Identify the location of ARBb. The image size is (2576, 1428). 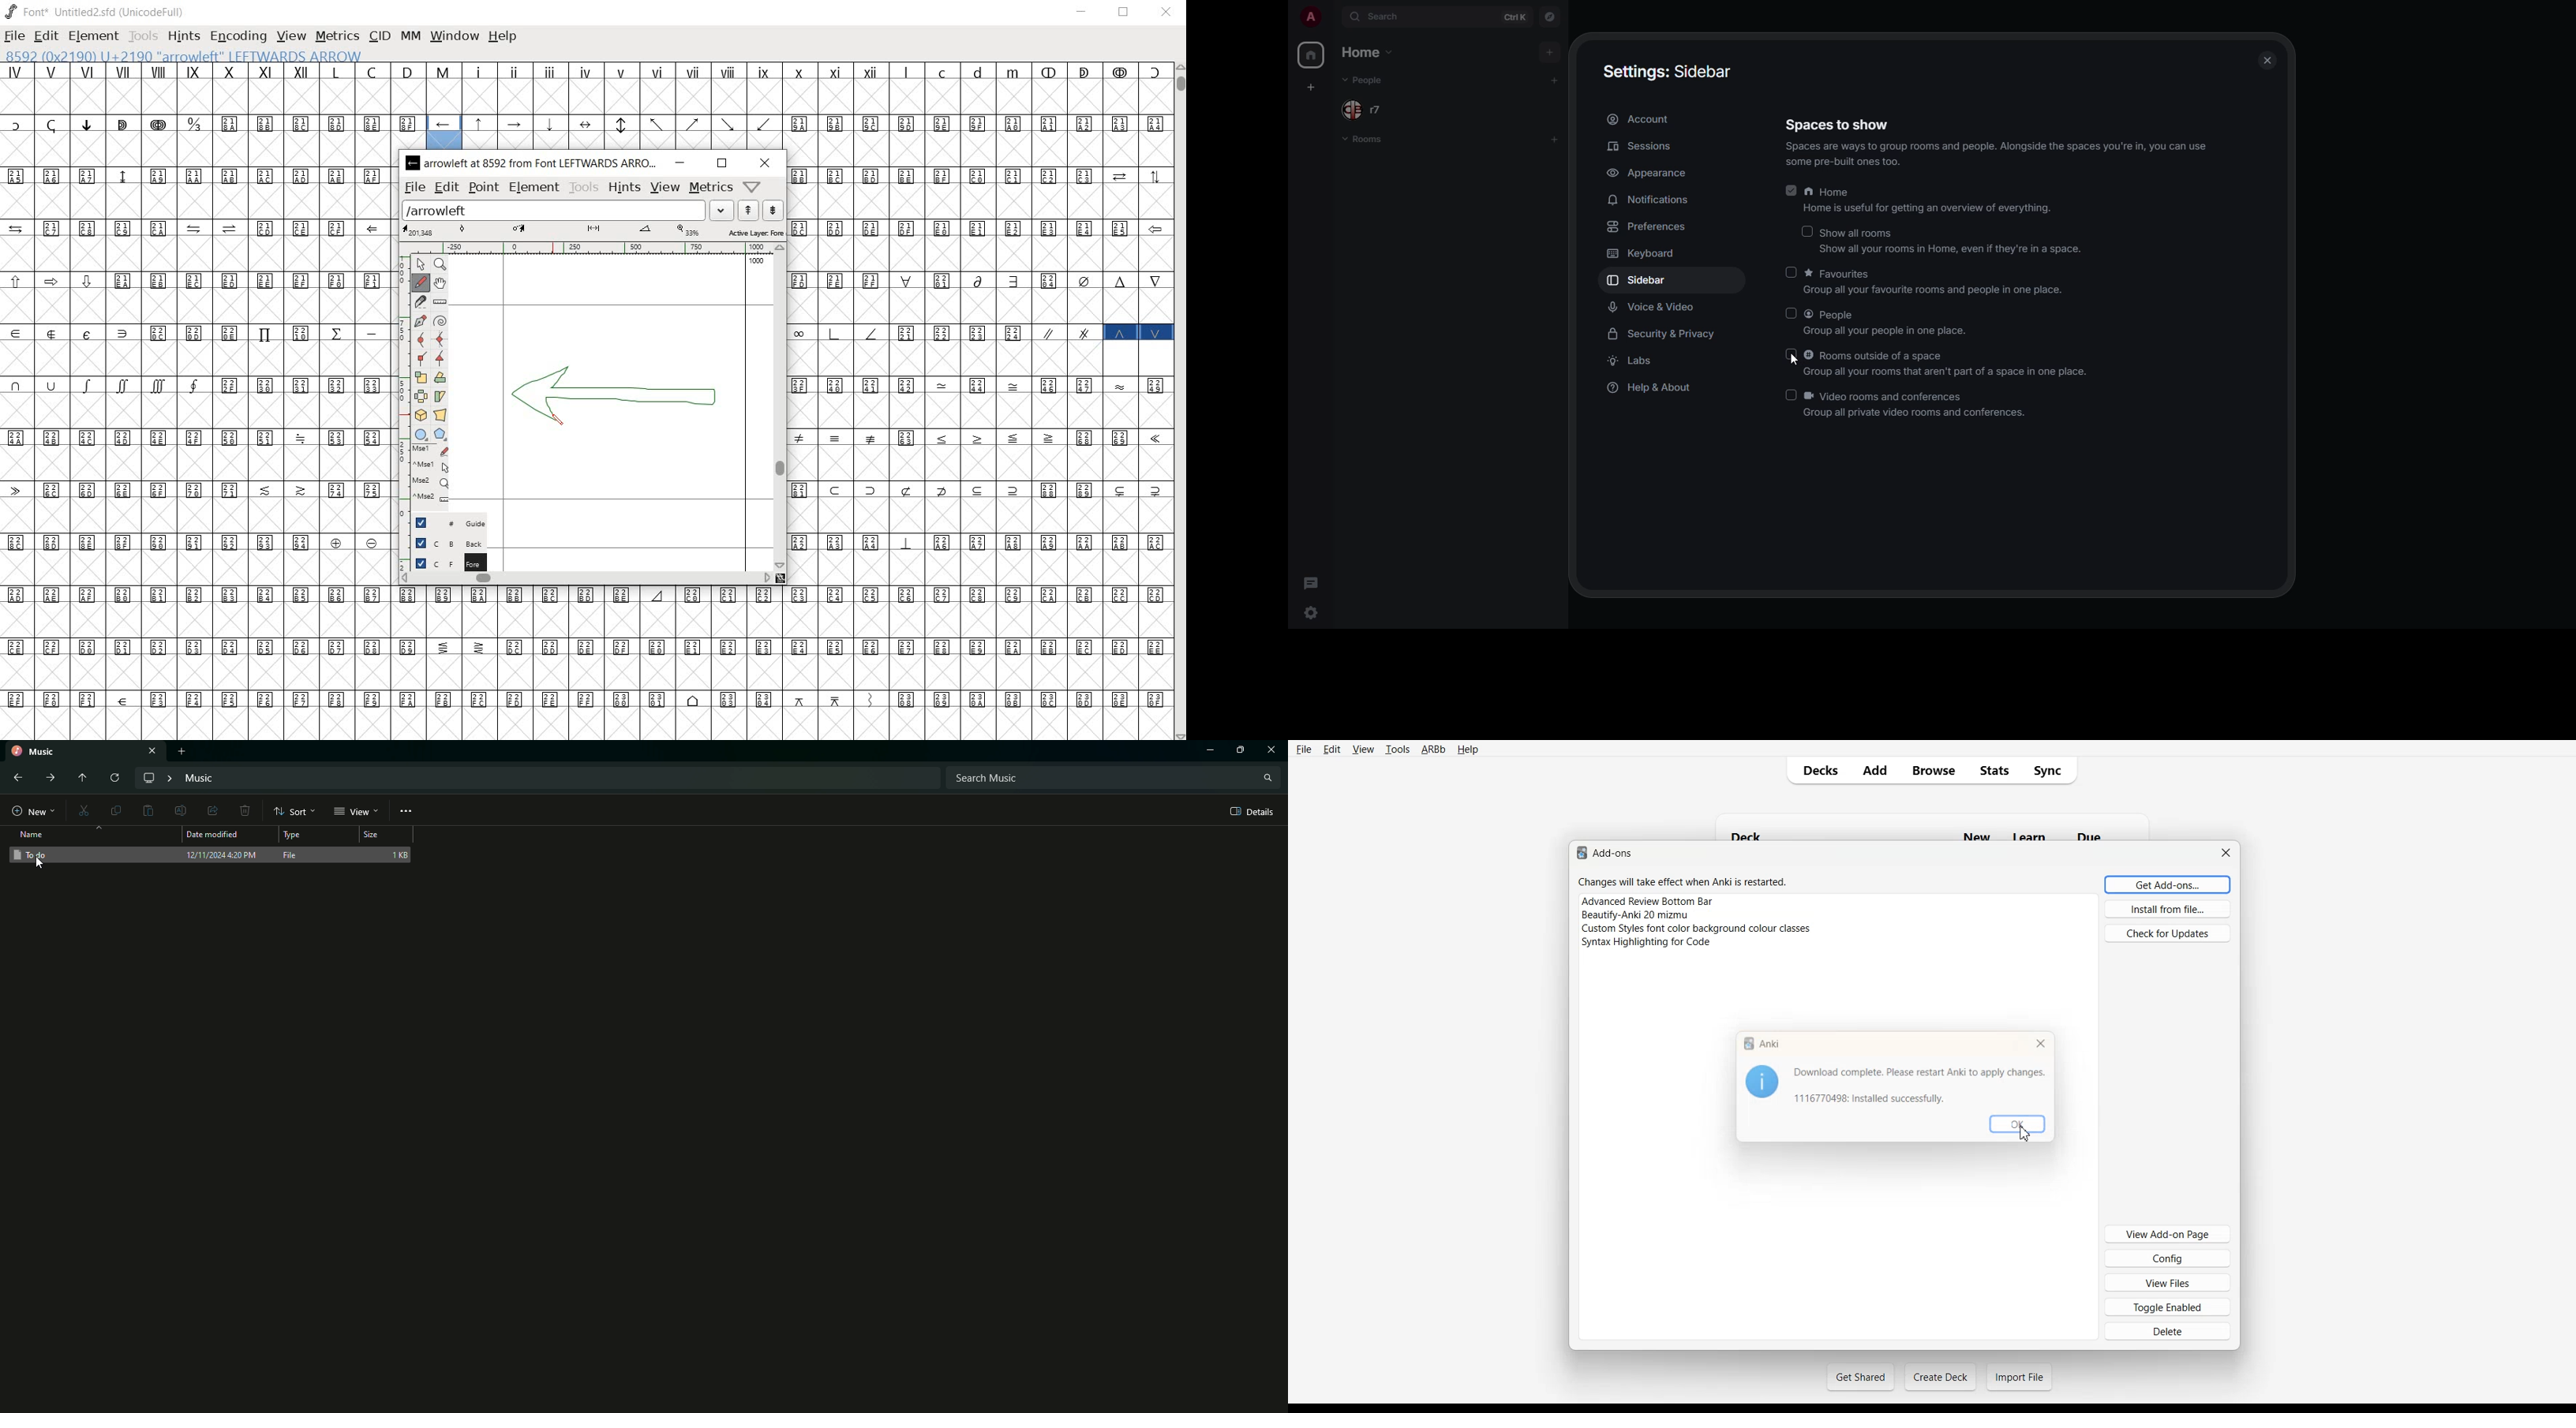
(1433, 748).